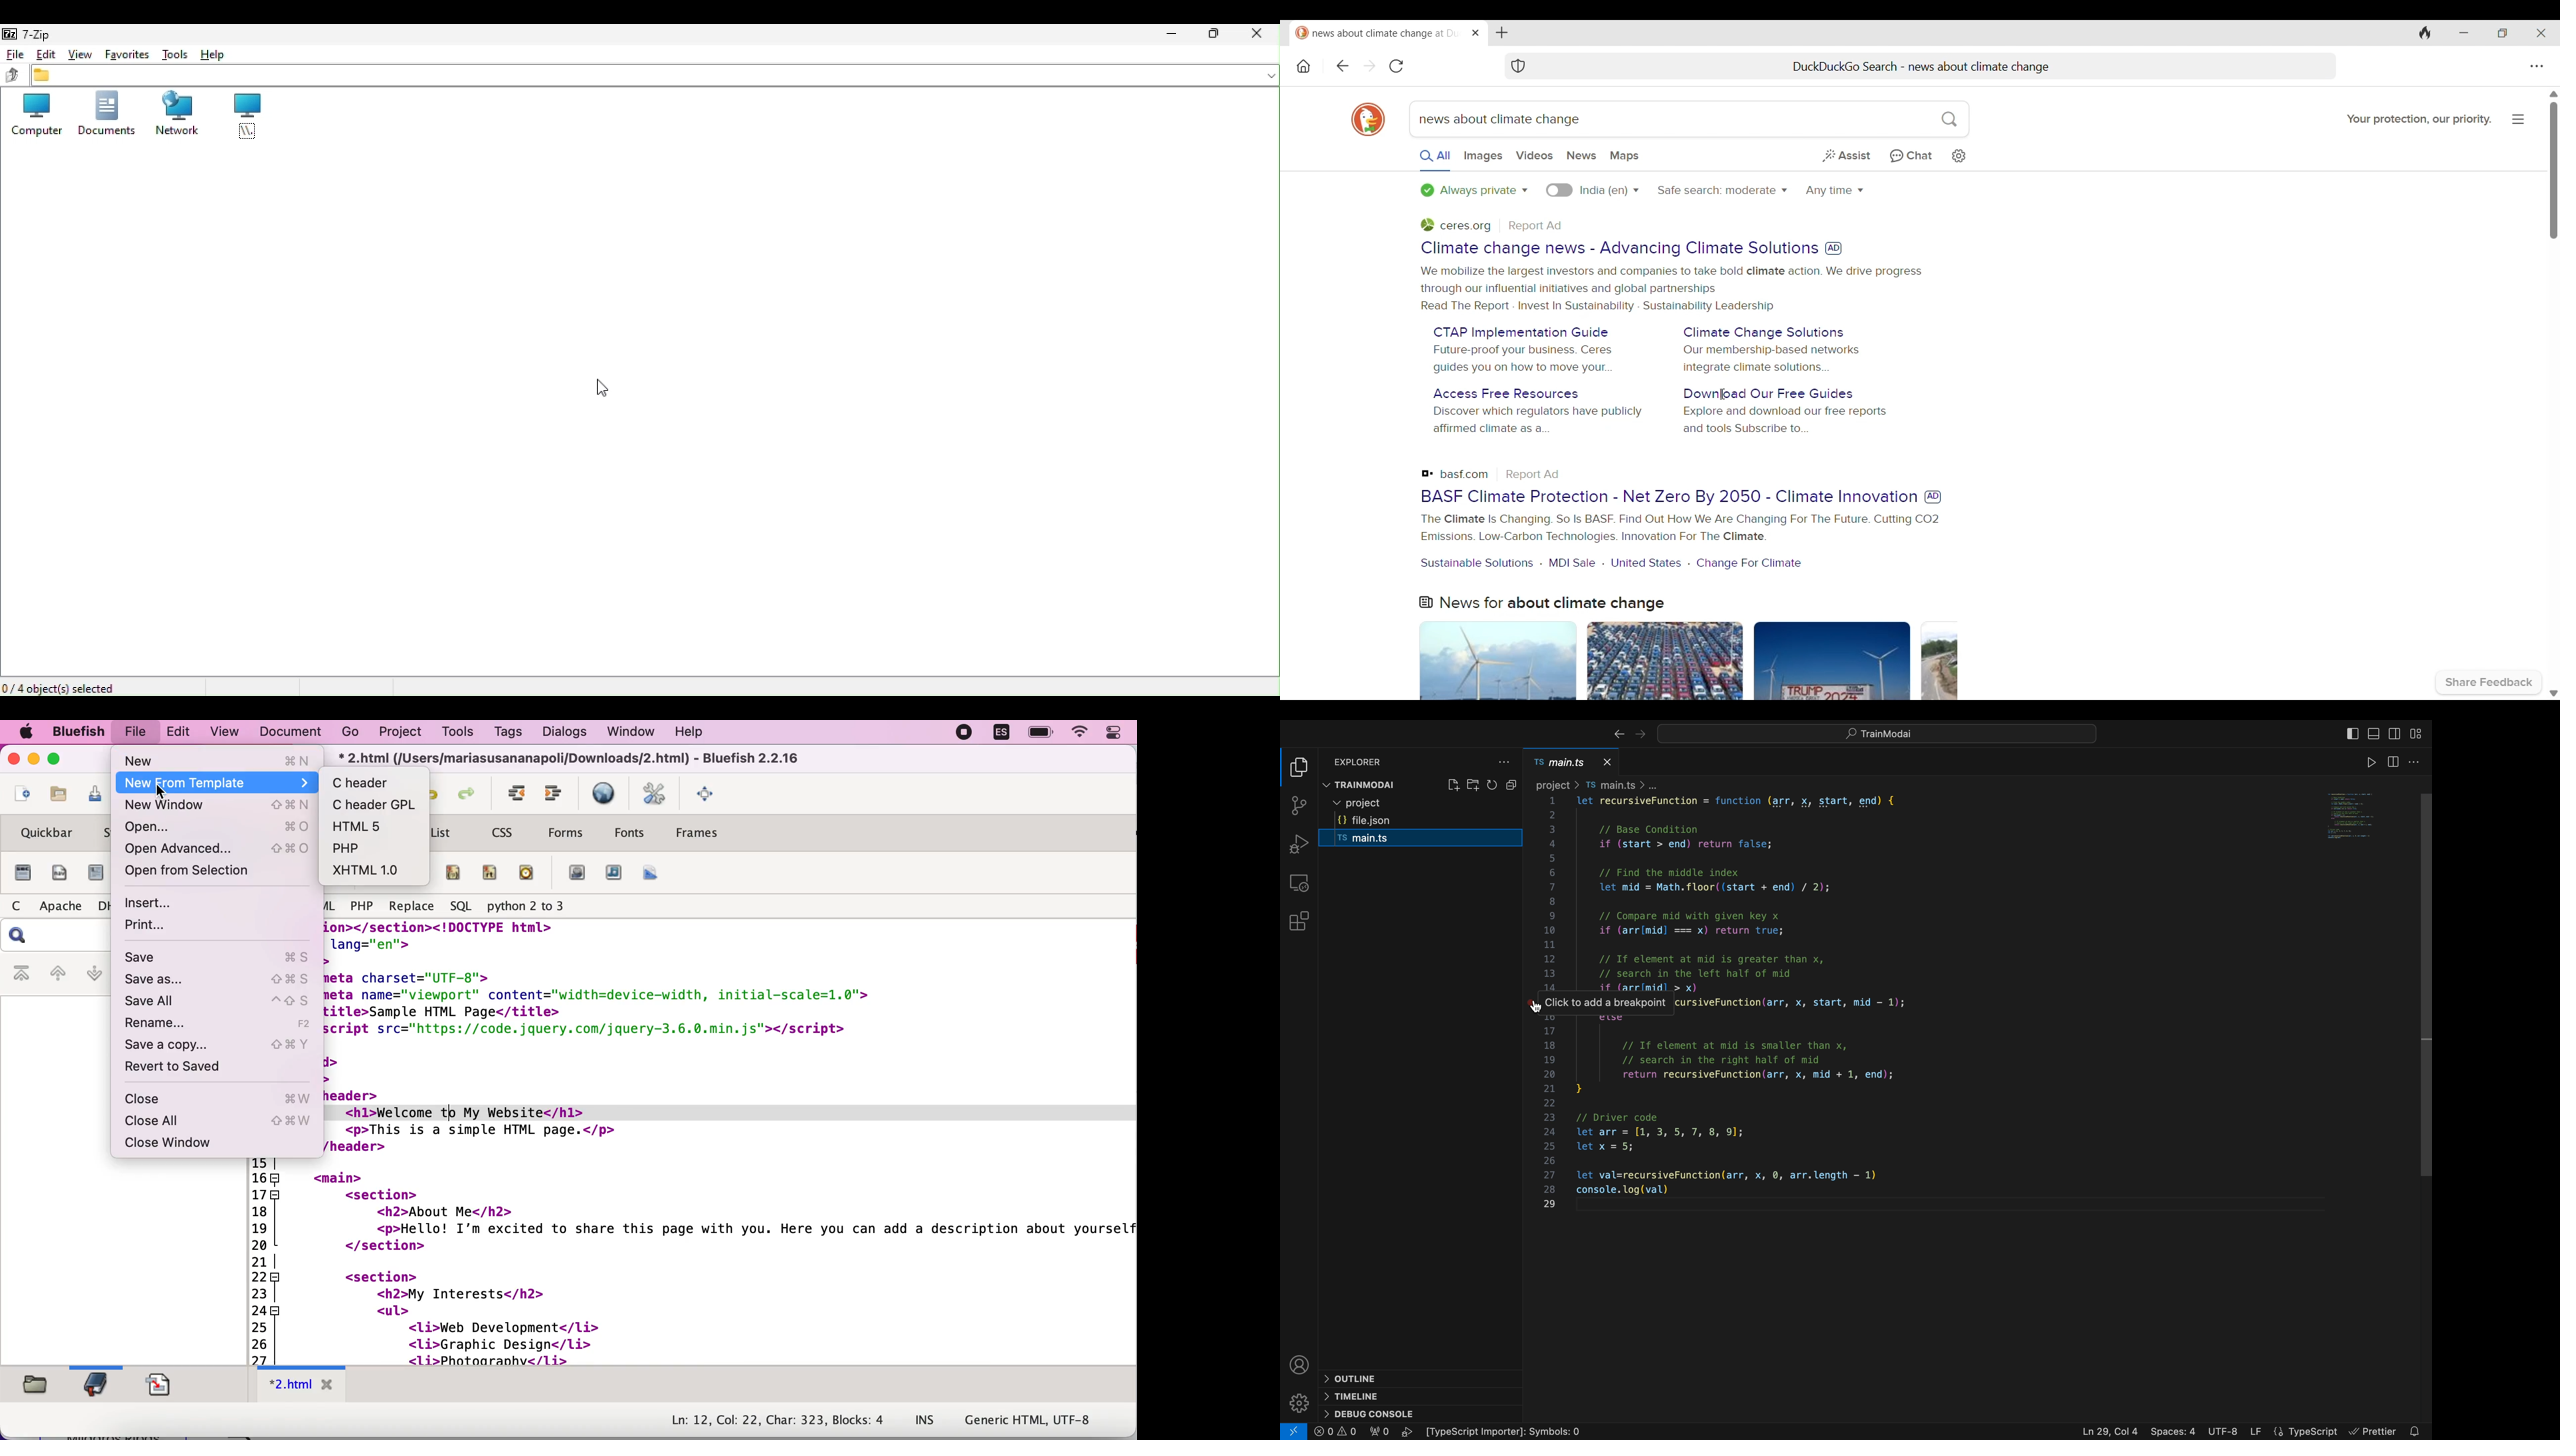 Image resolution: width=2576 pixels, height=1456 pixels. What do you see at coordinates (574, 759) in the screenshot?
I see `* 2.html (/Users/mariasusananapoli/Downloads/2.html) - Bluefish 2.2.16` at bounding box center [574, 759].